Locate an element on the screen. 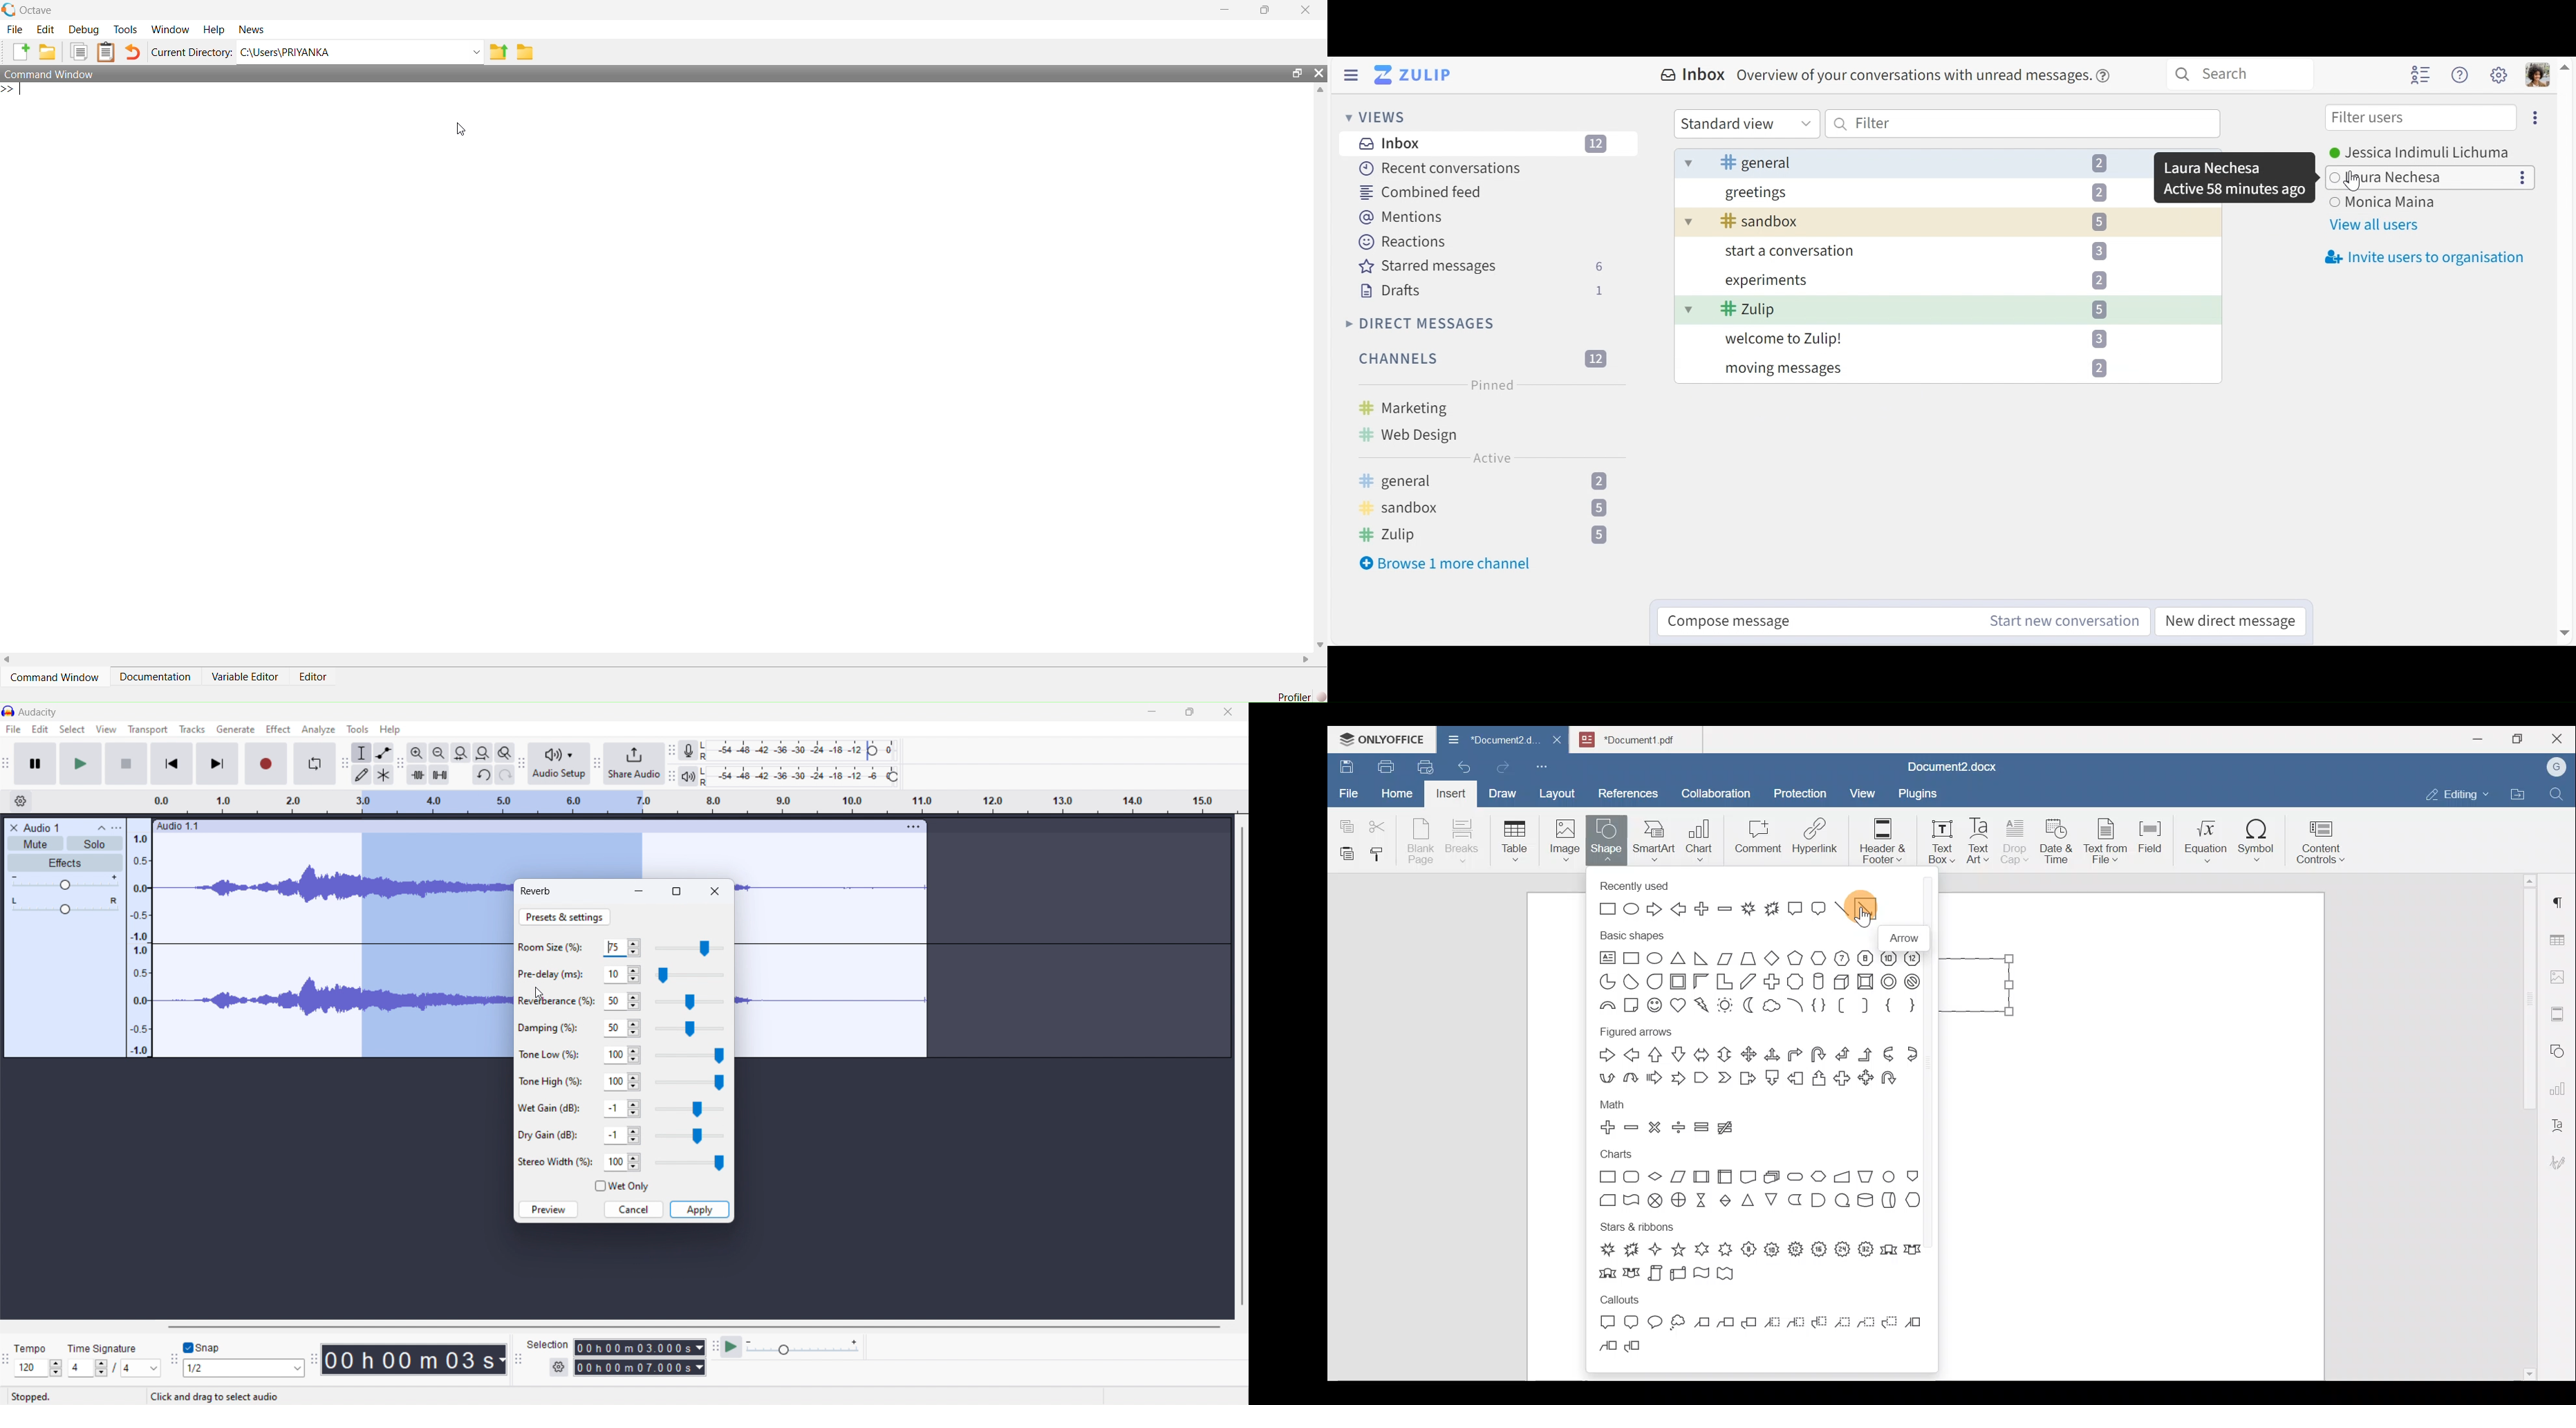 This screenshot has width=2576, height=1428. 75 is located at coordinates (622, 948).